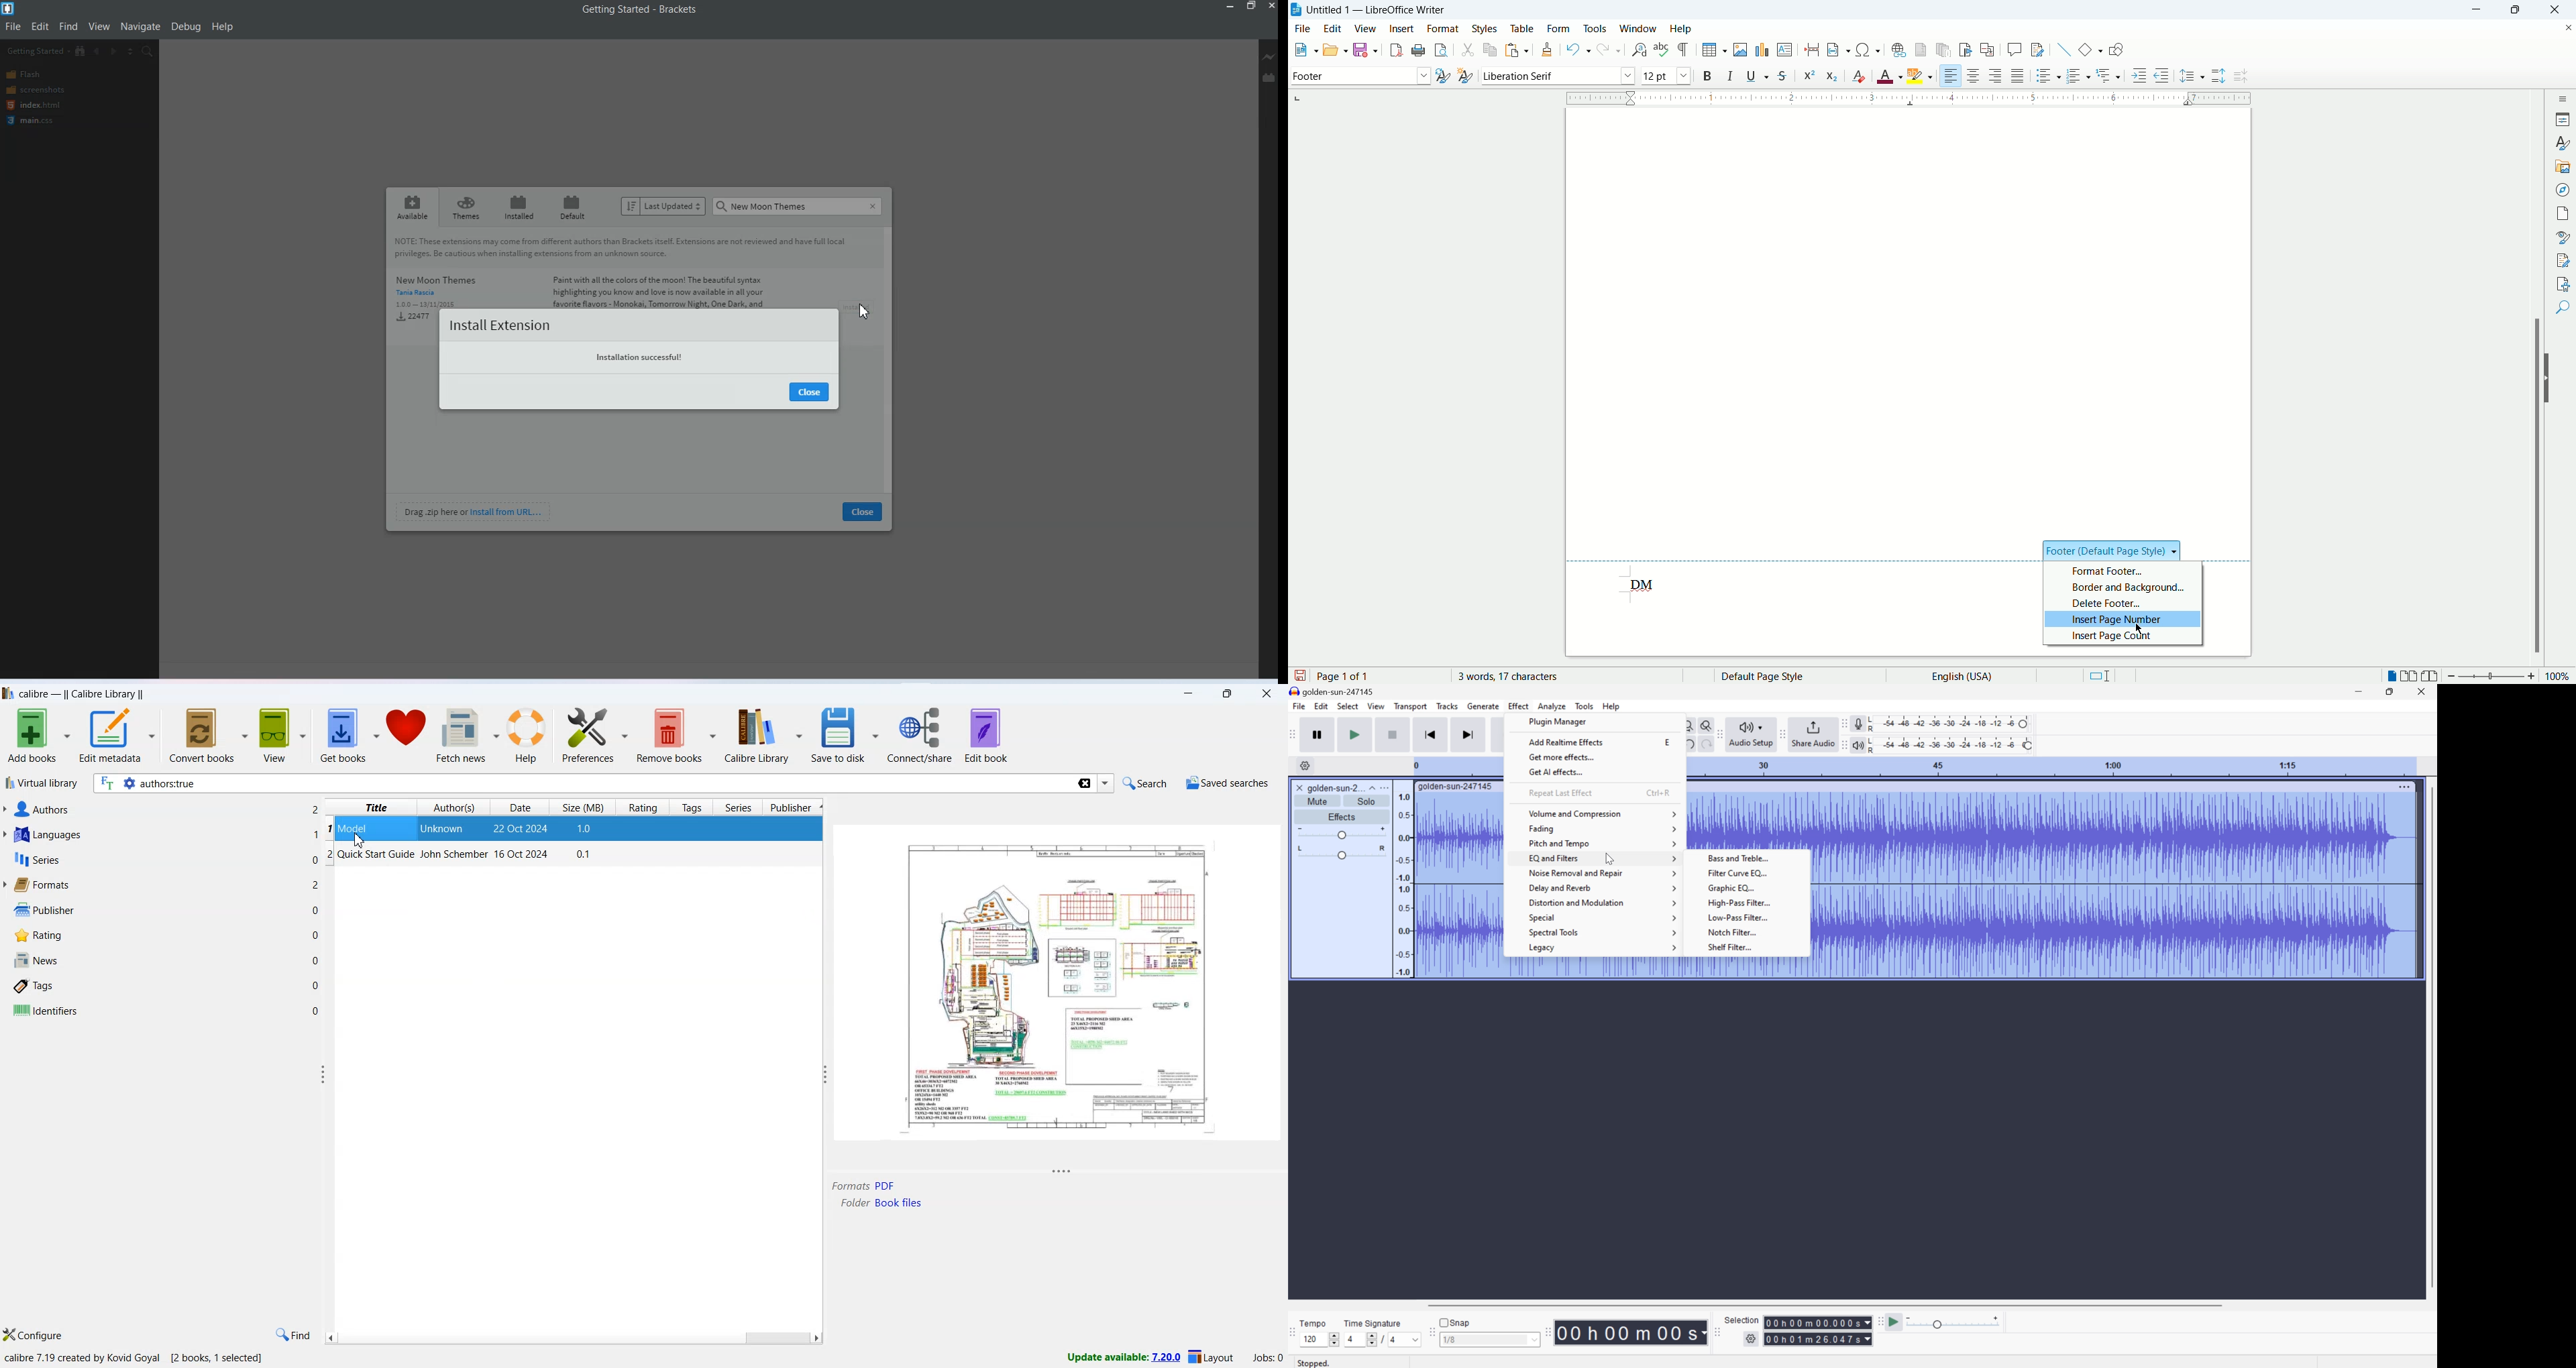 The height and width of the screenshot is (1372, 2576). Describe the element at coordinates (99, 27) in the screenshot. I see `View` at that location.